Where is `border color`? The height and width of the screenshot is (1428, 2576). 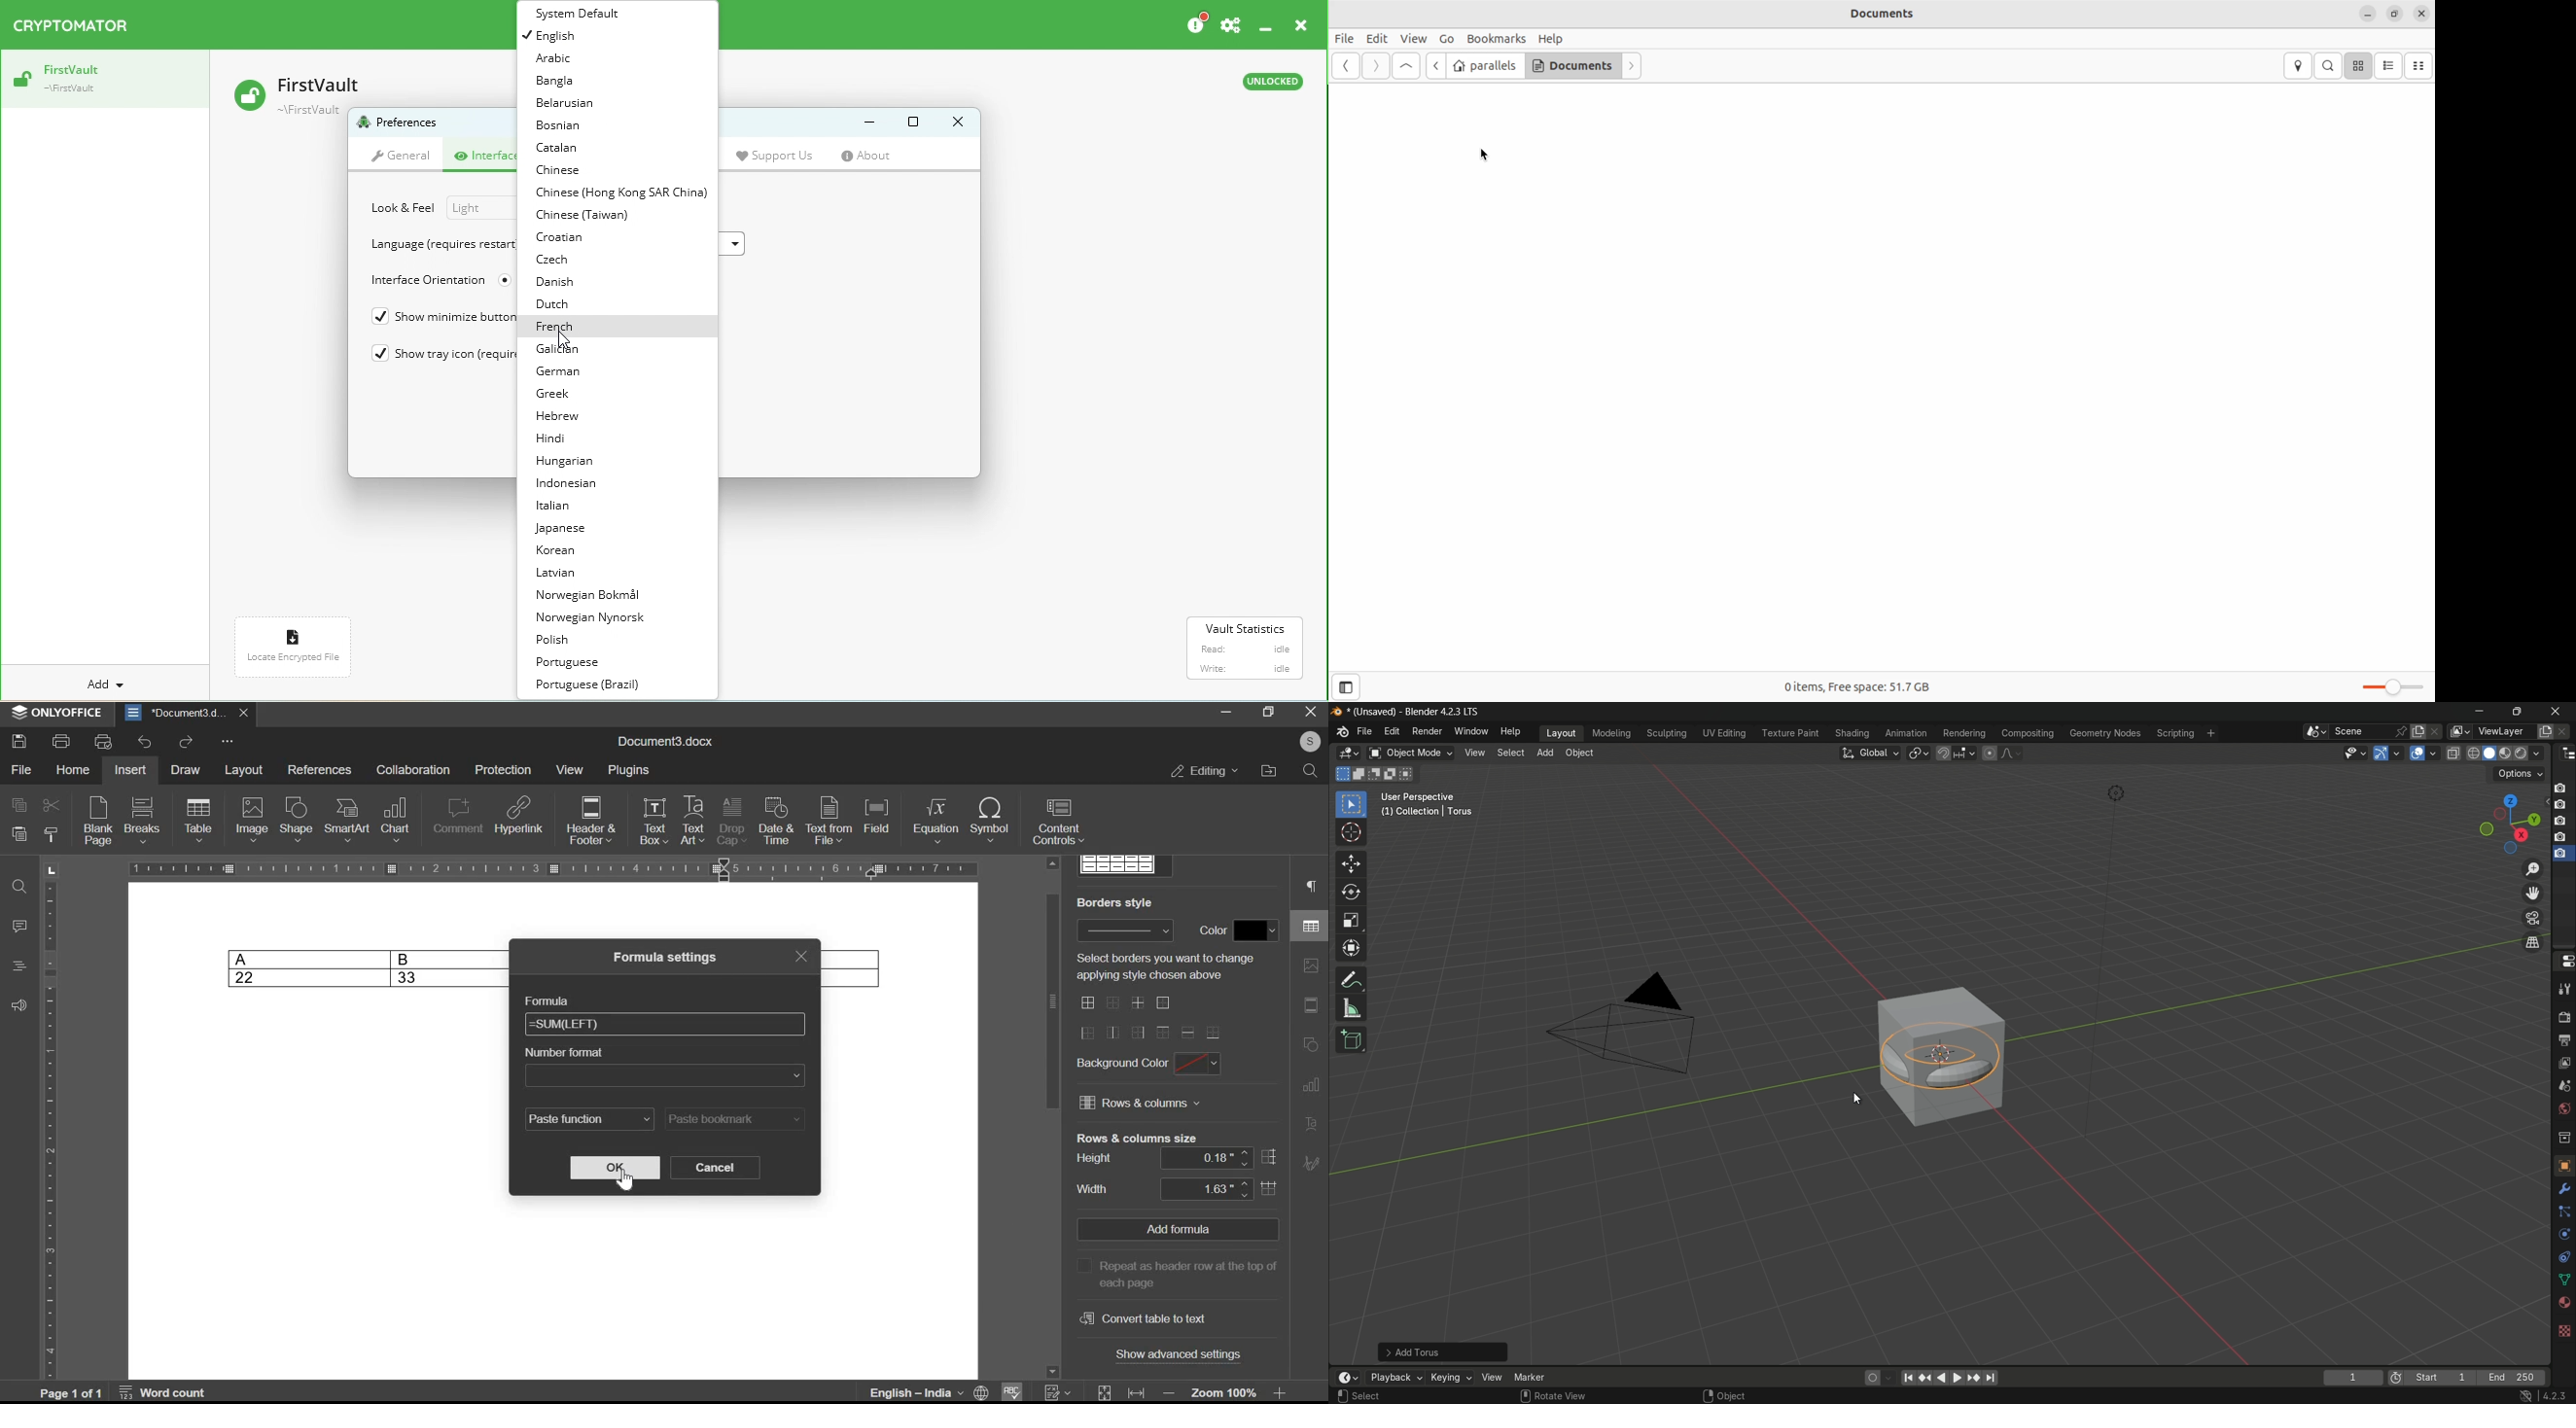 border color is located at coordinates (1255, 931).